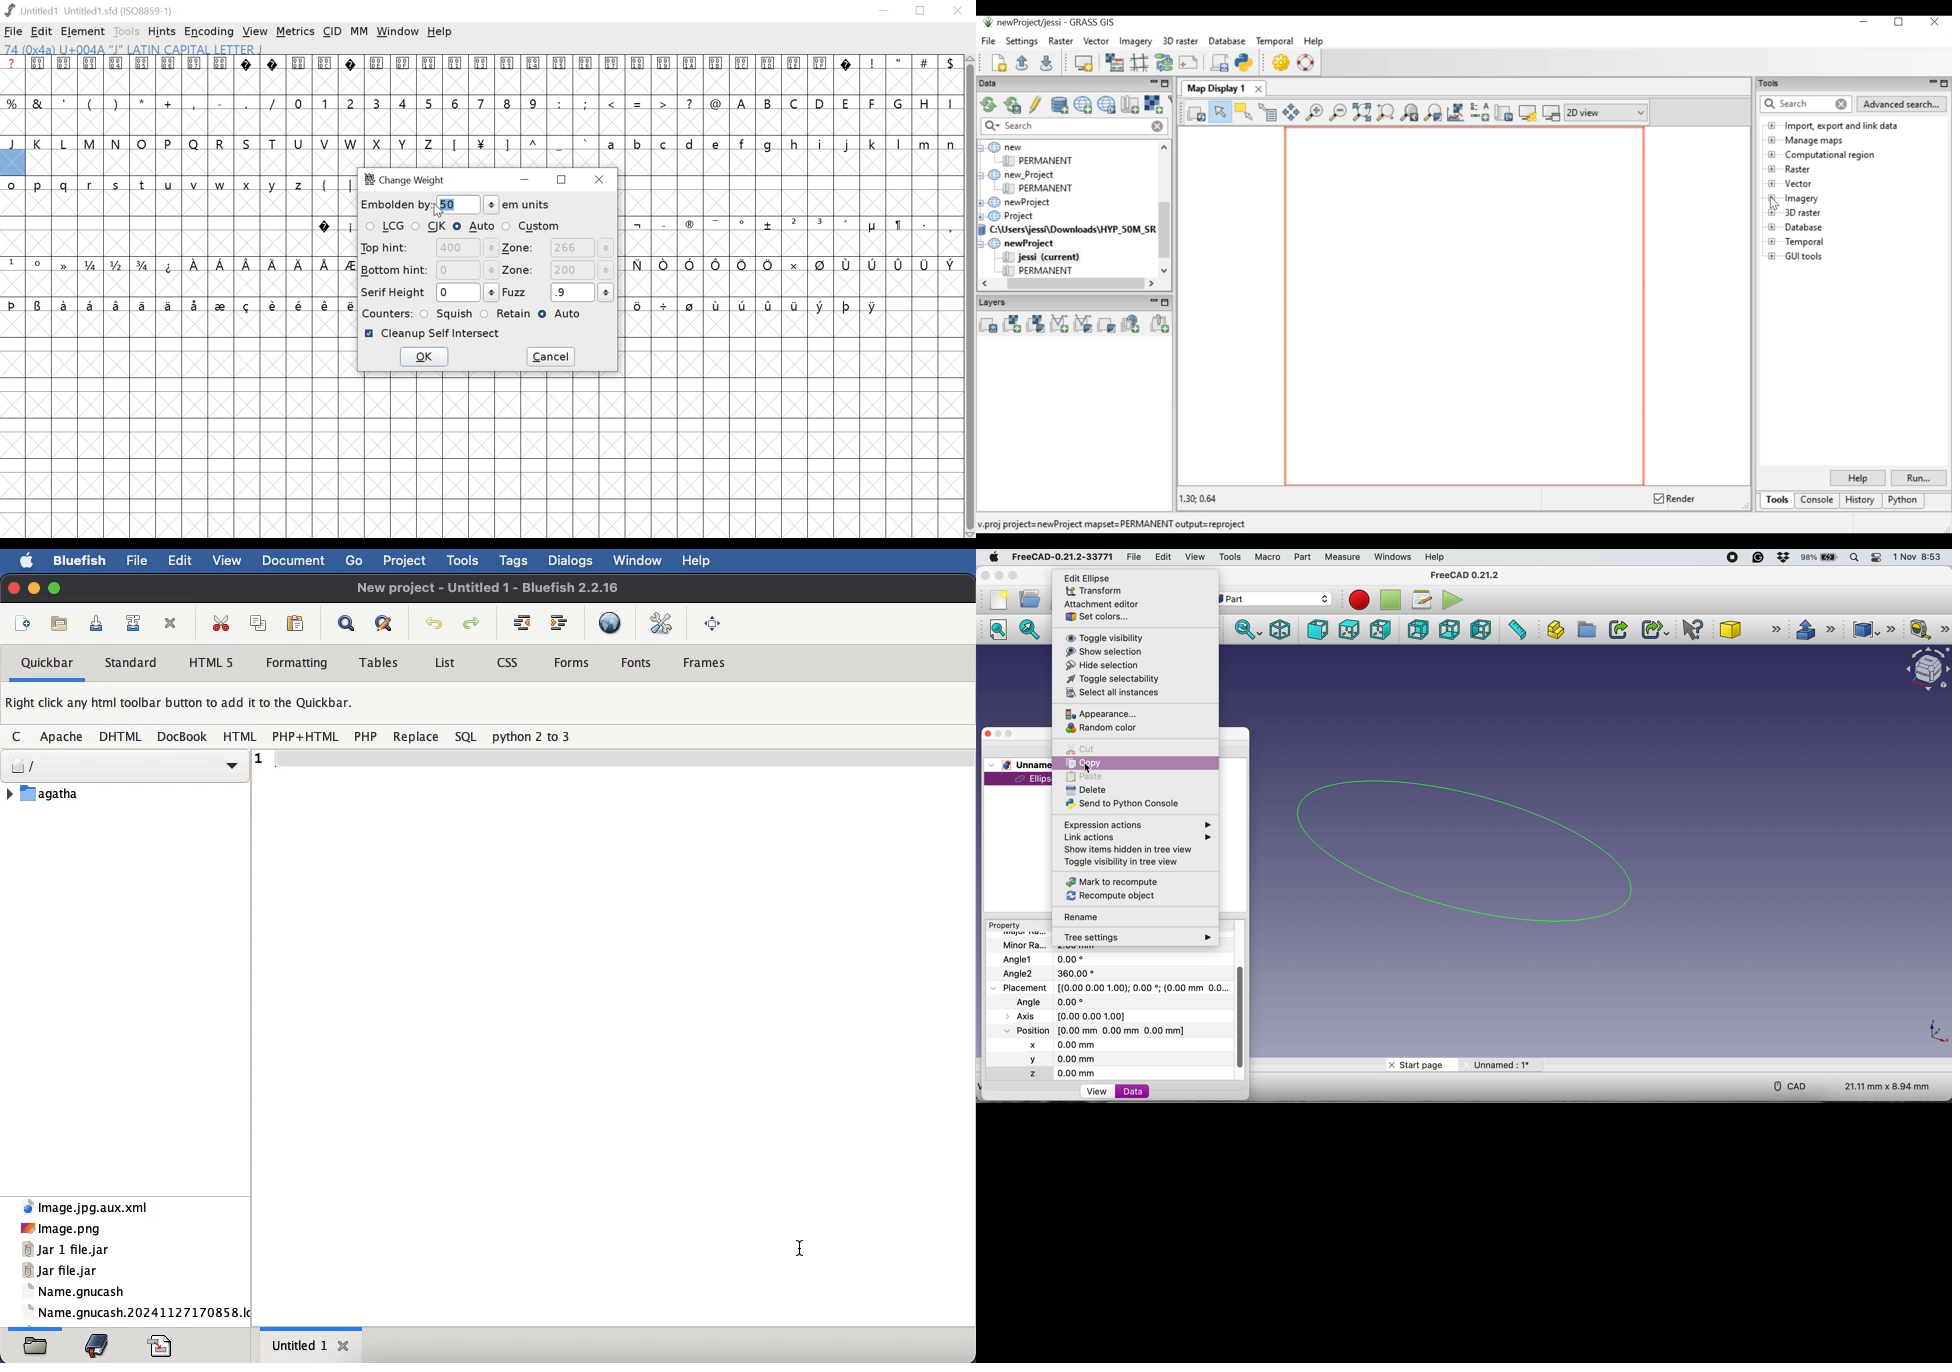 This screenshot has height=1372, width=1960. Describe the element at coordinates (360, 31) in the screenshot. I see `MM` at that location.